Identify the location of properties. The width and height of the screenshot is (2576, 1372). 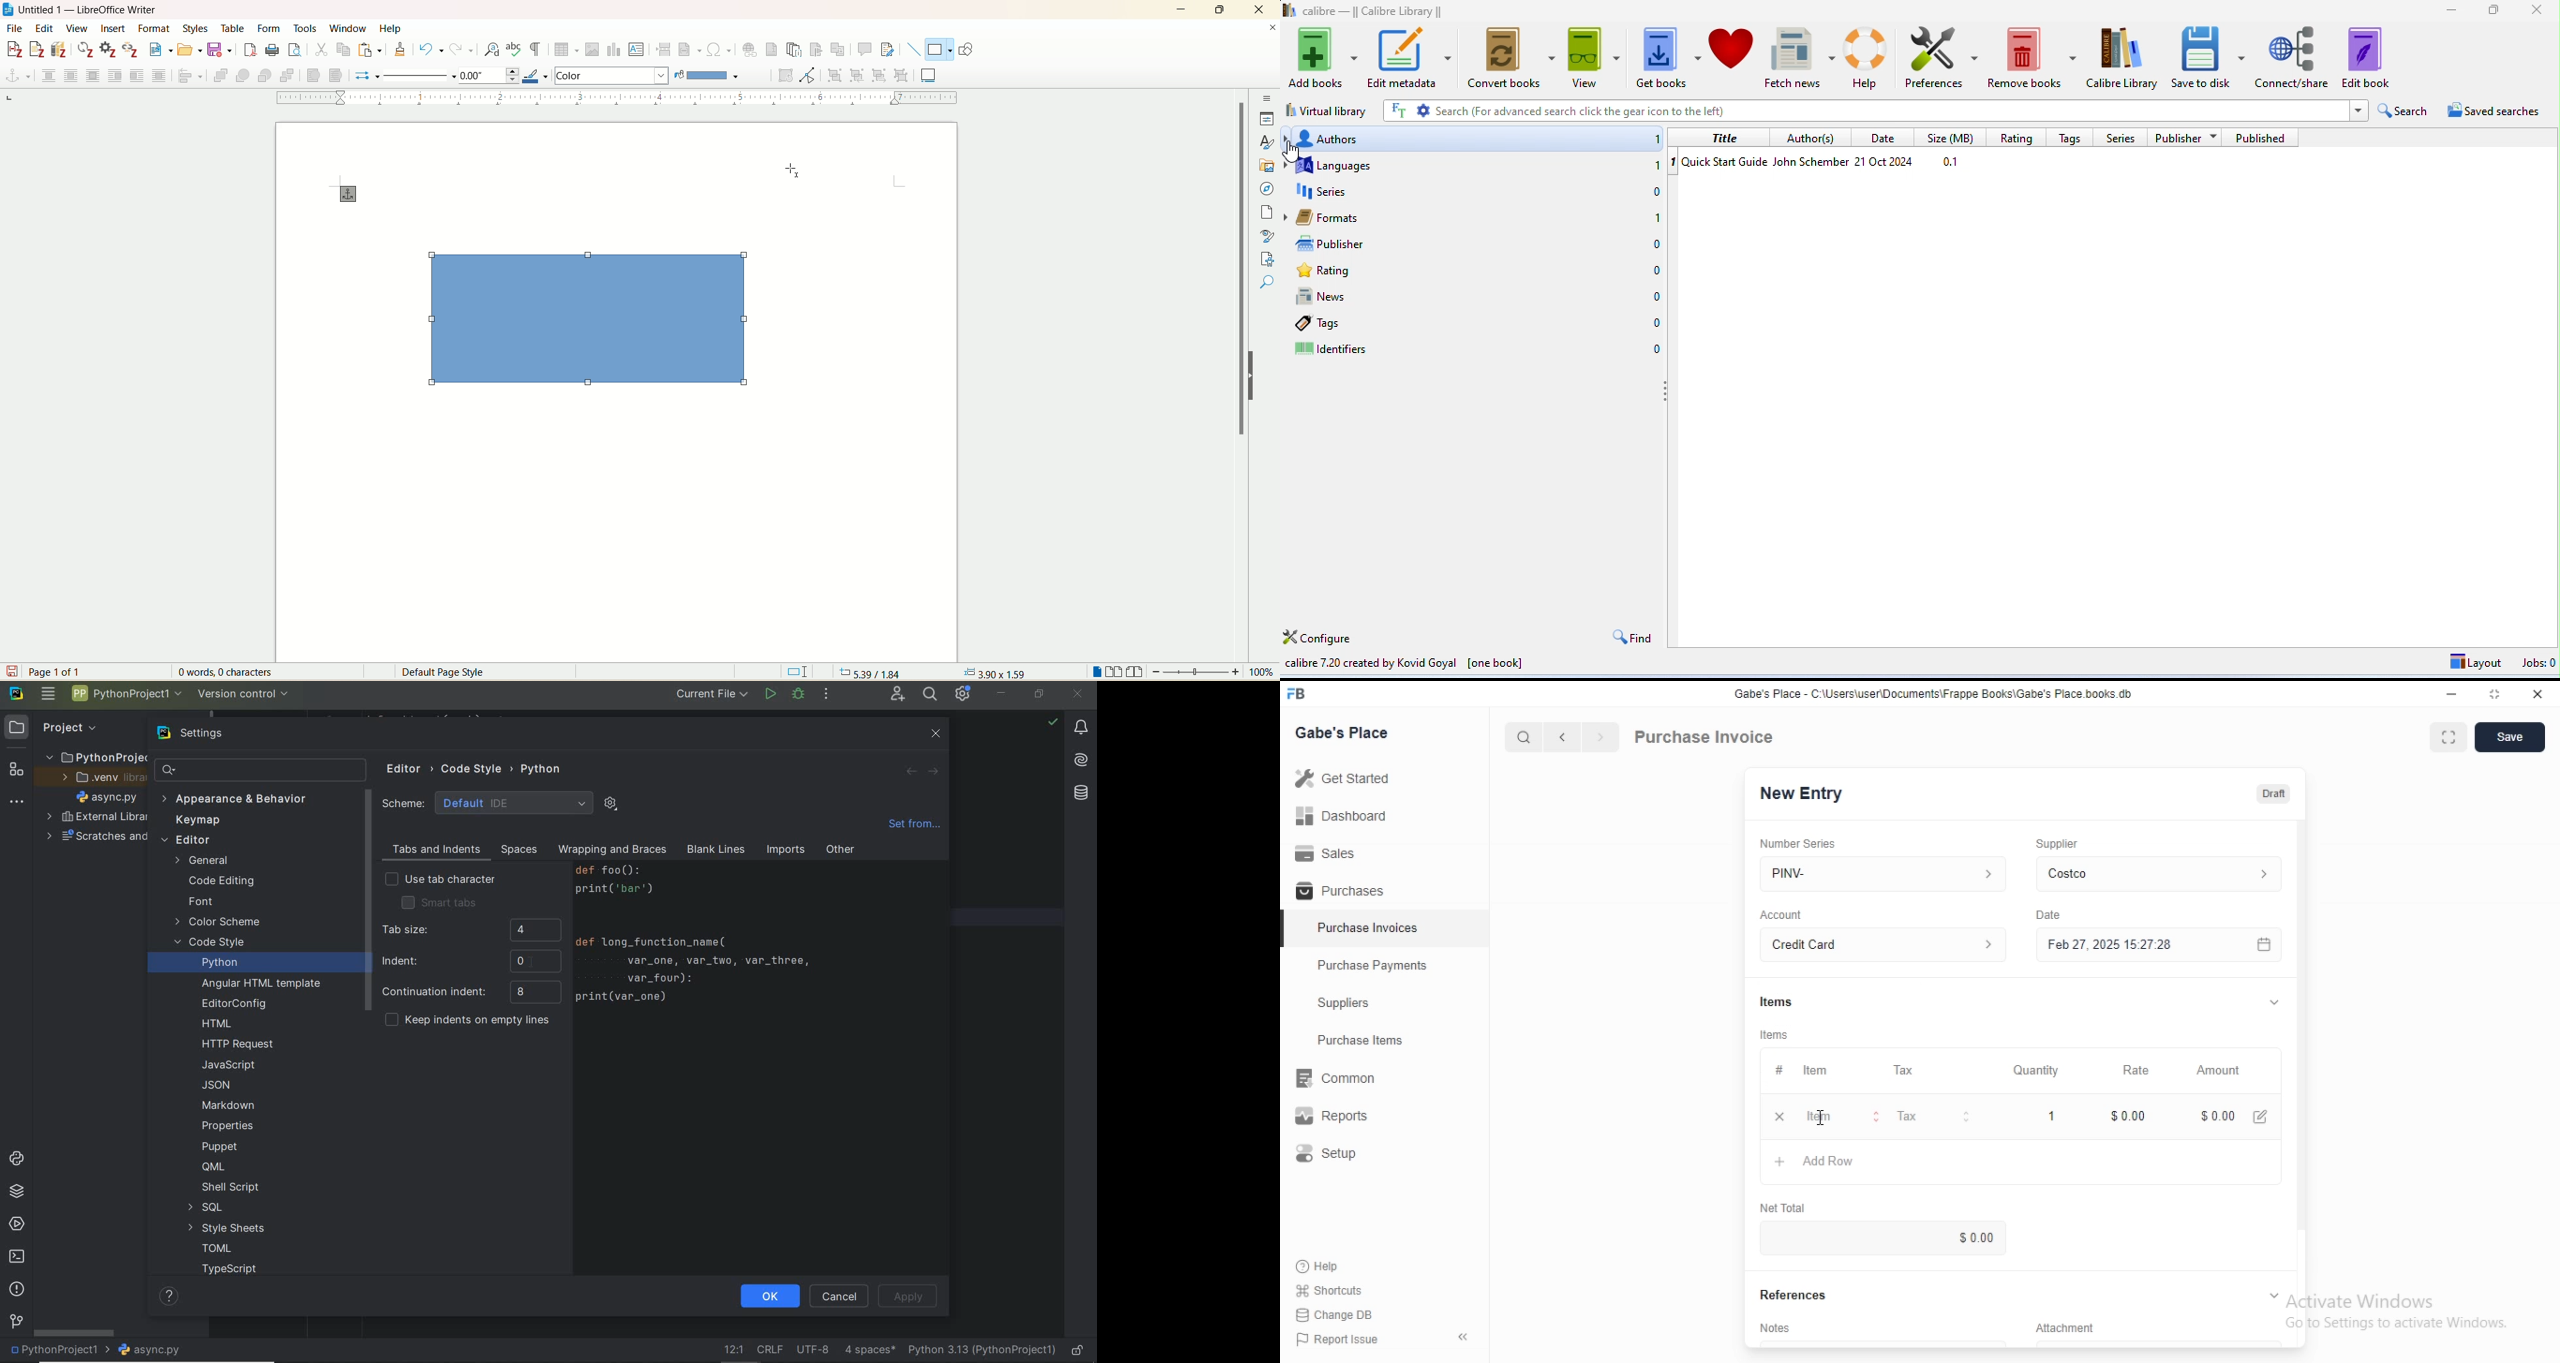
(1267, 119).